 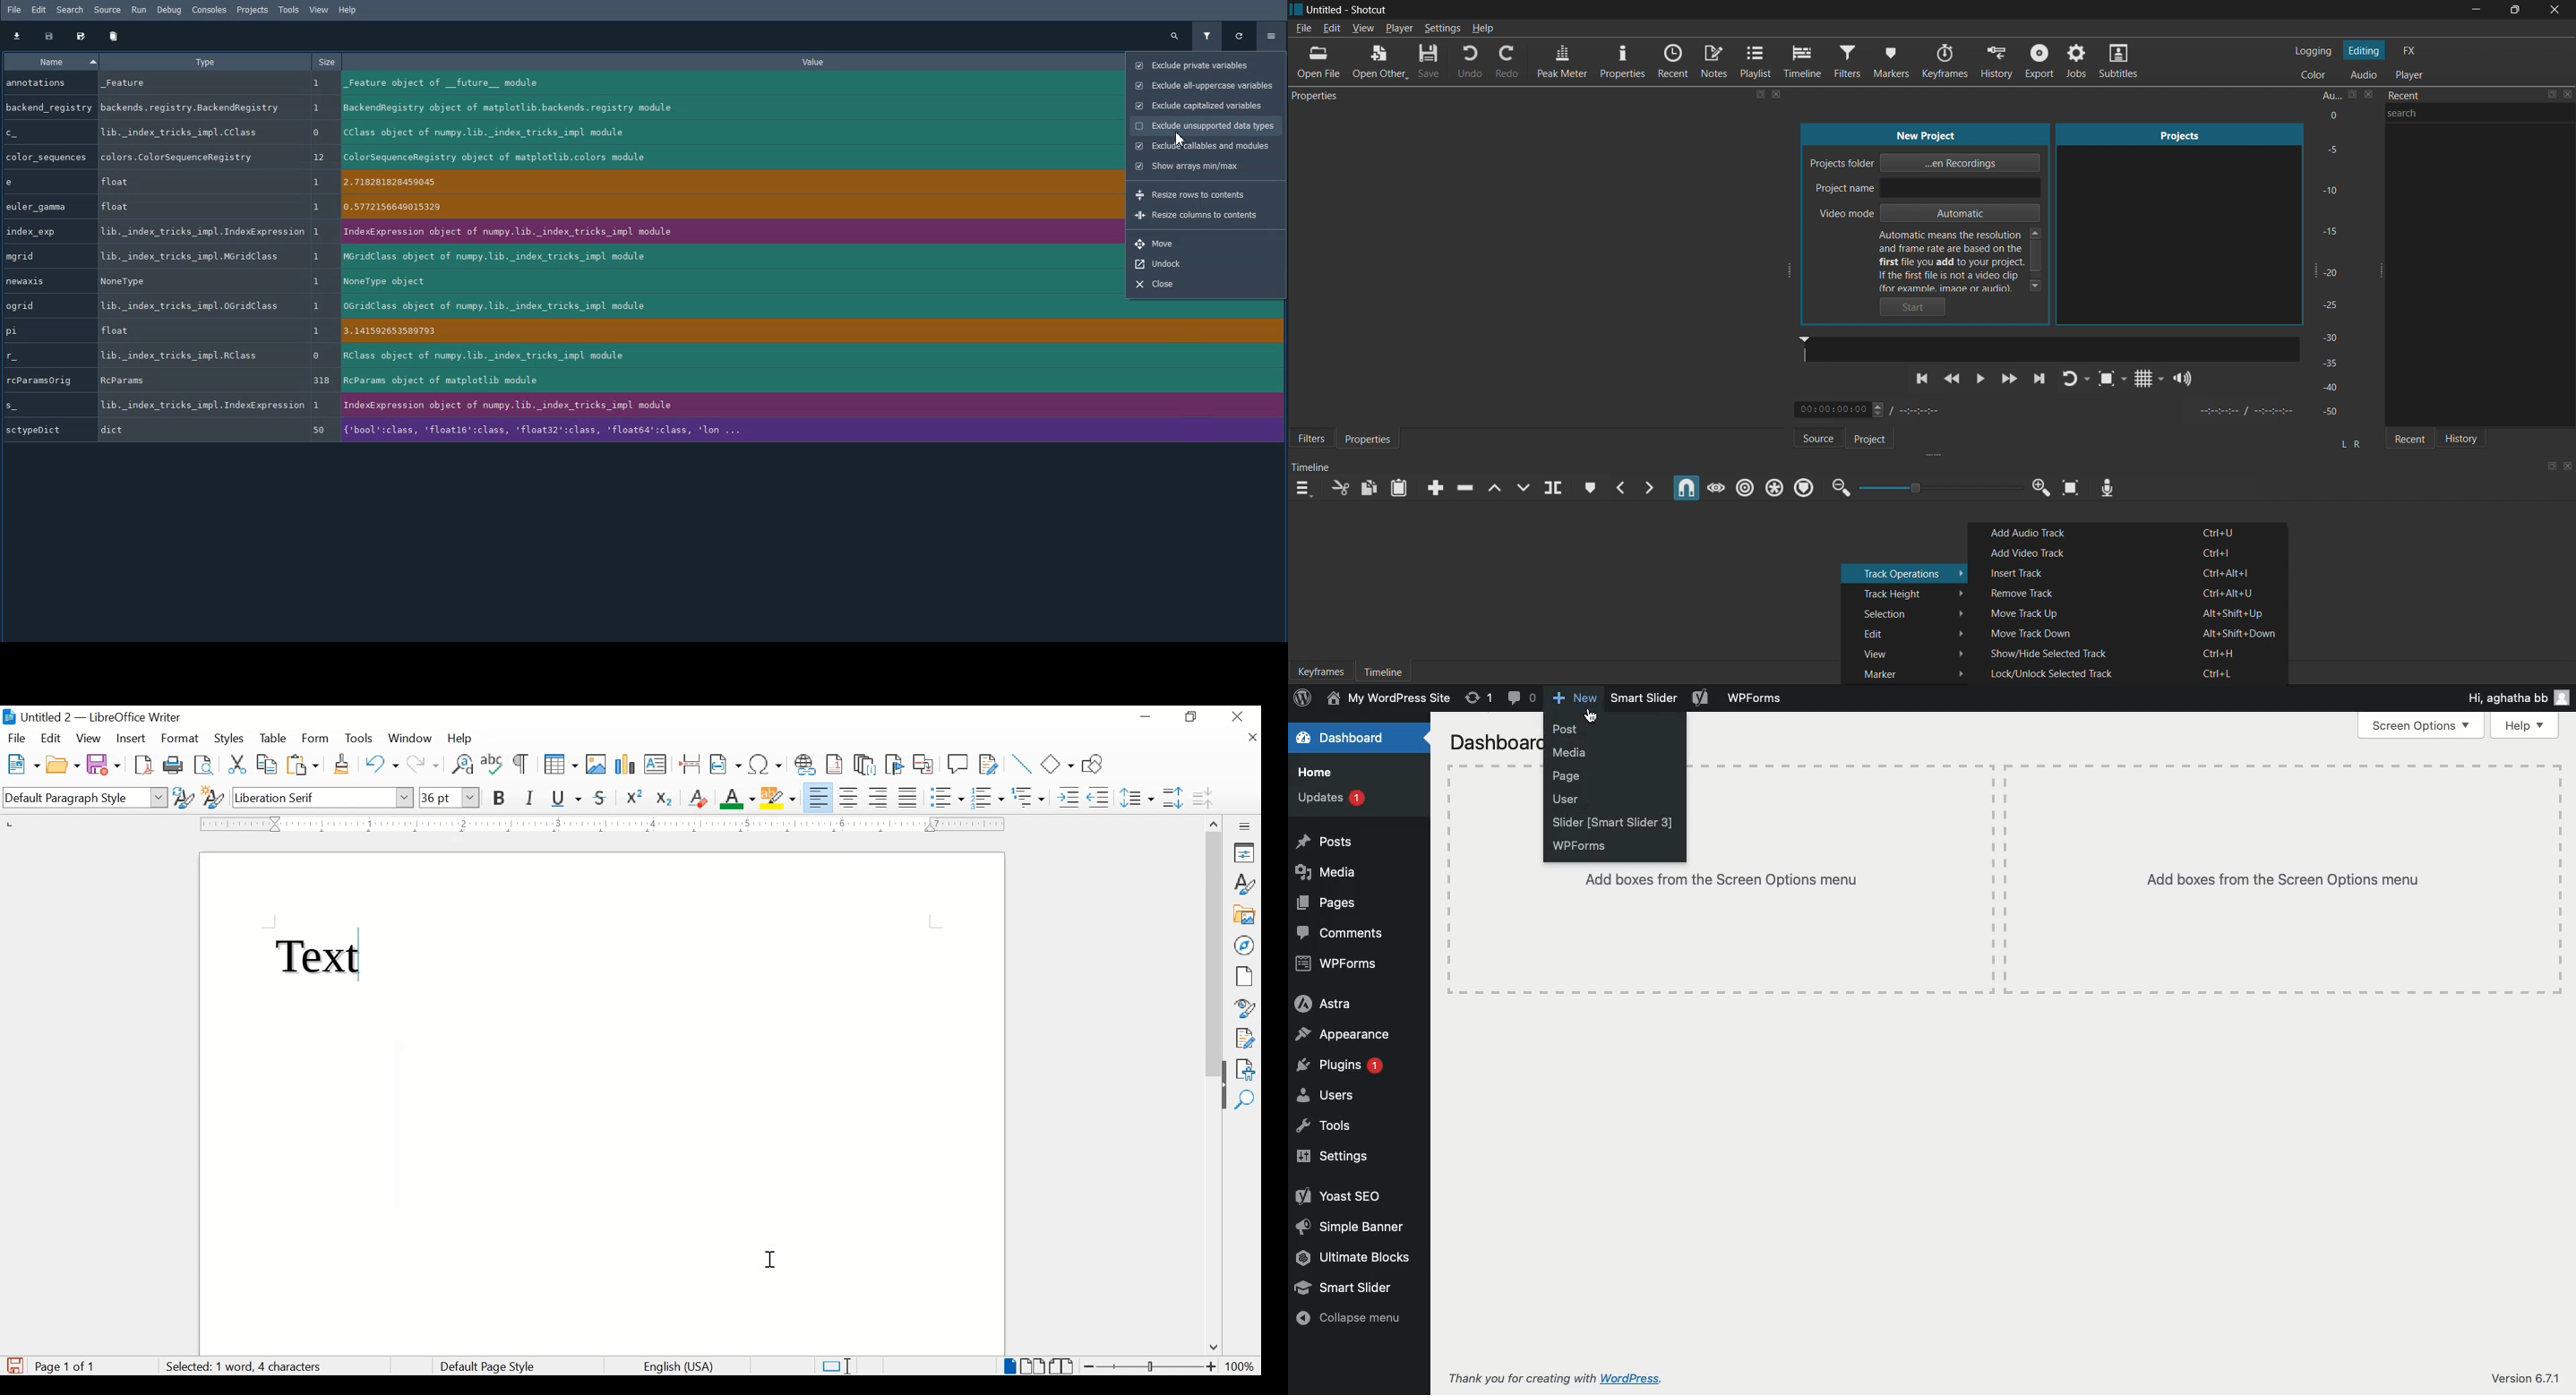 I want to click on Close, so click(x=1199, y=284).